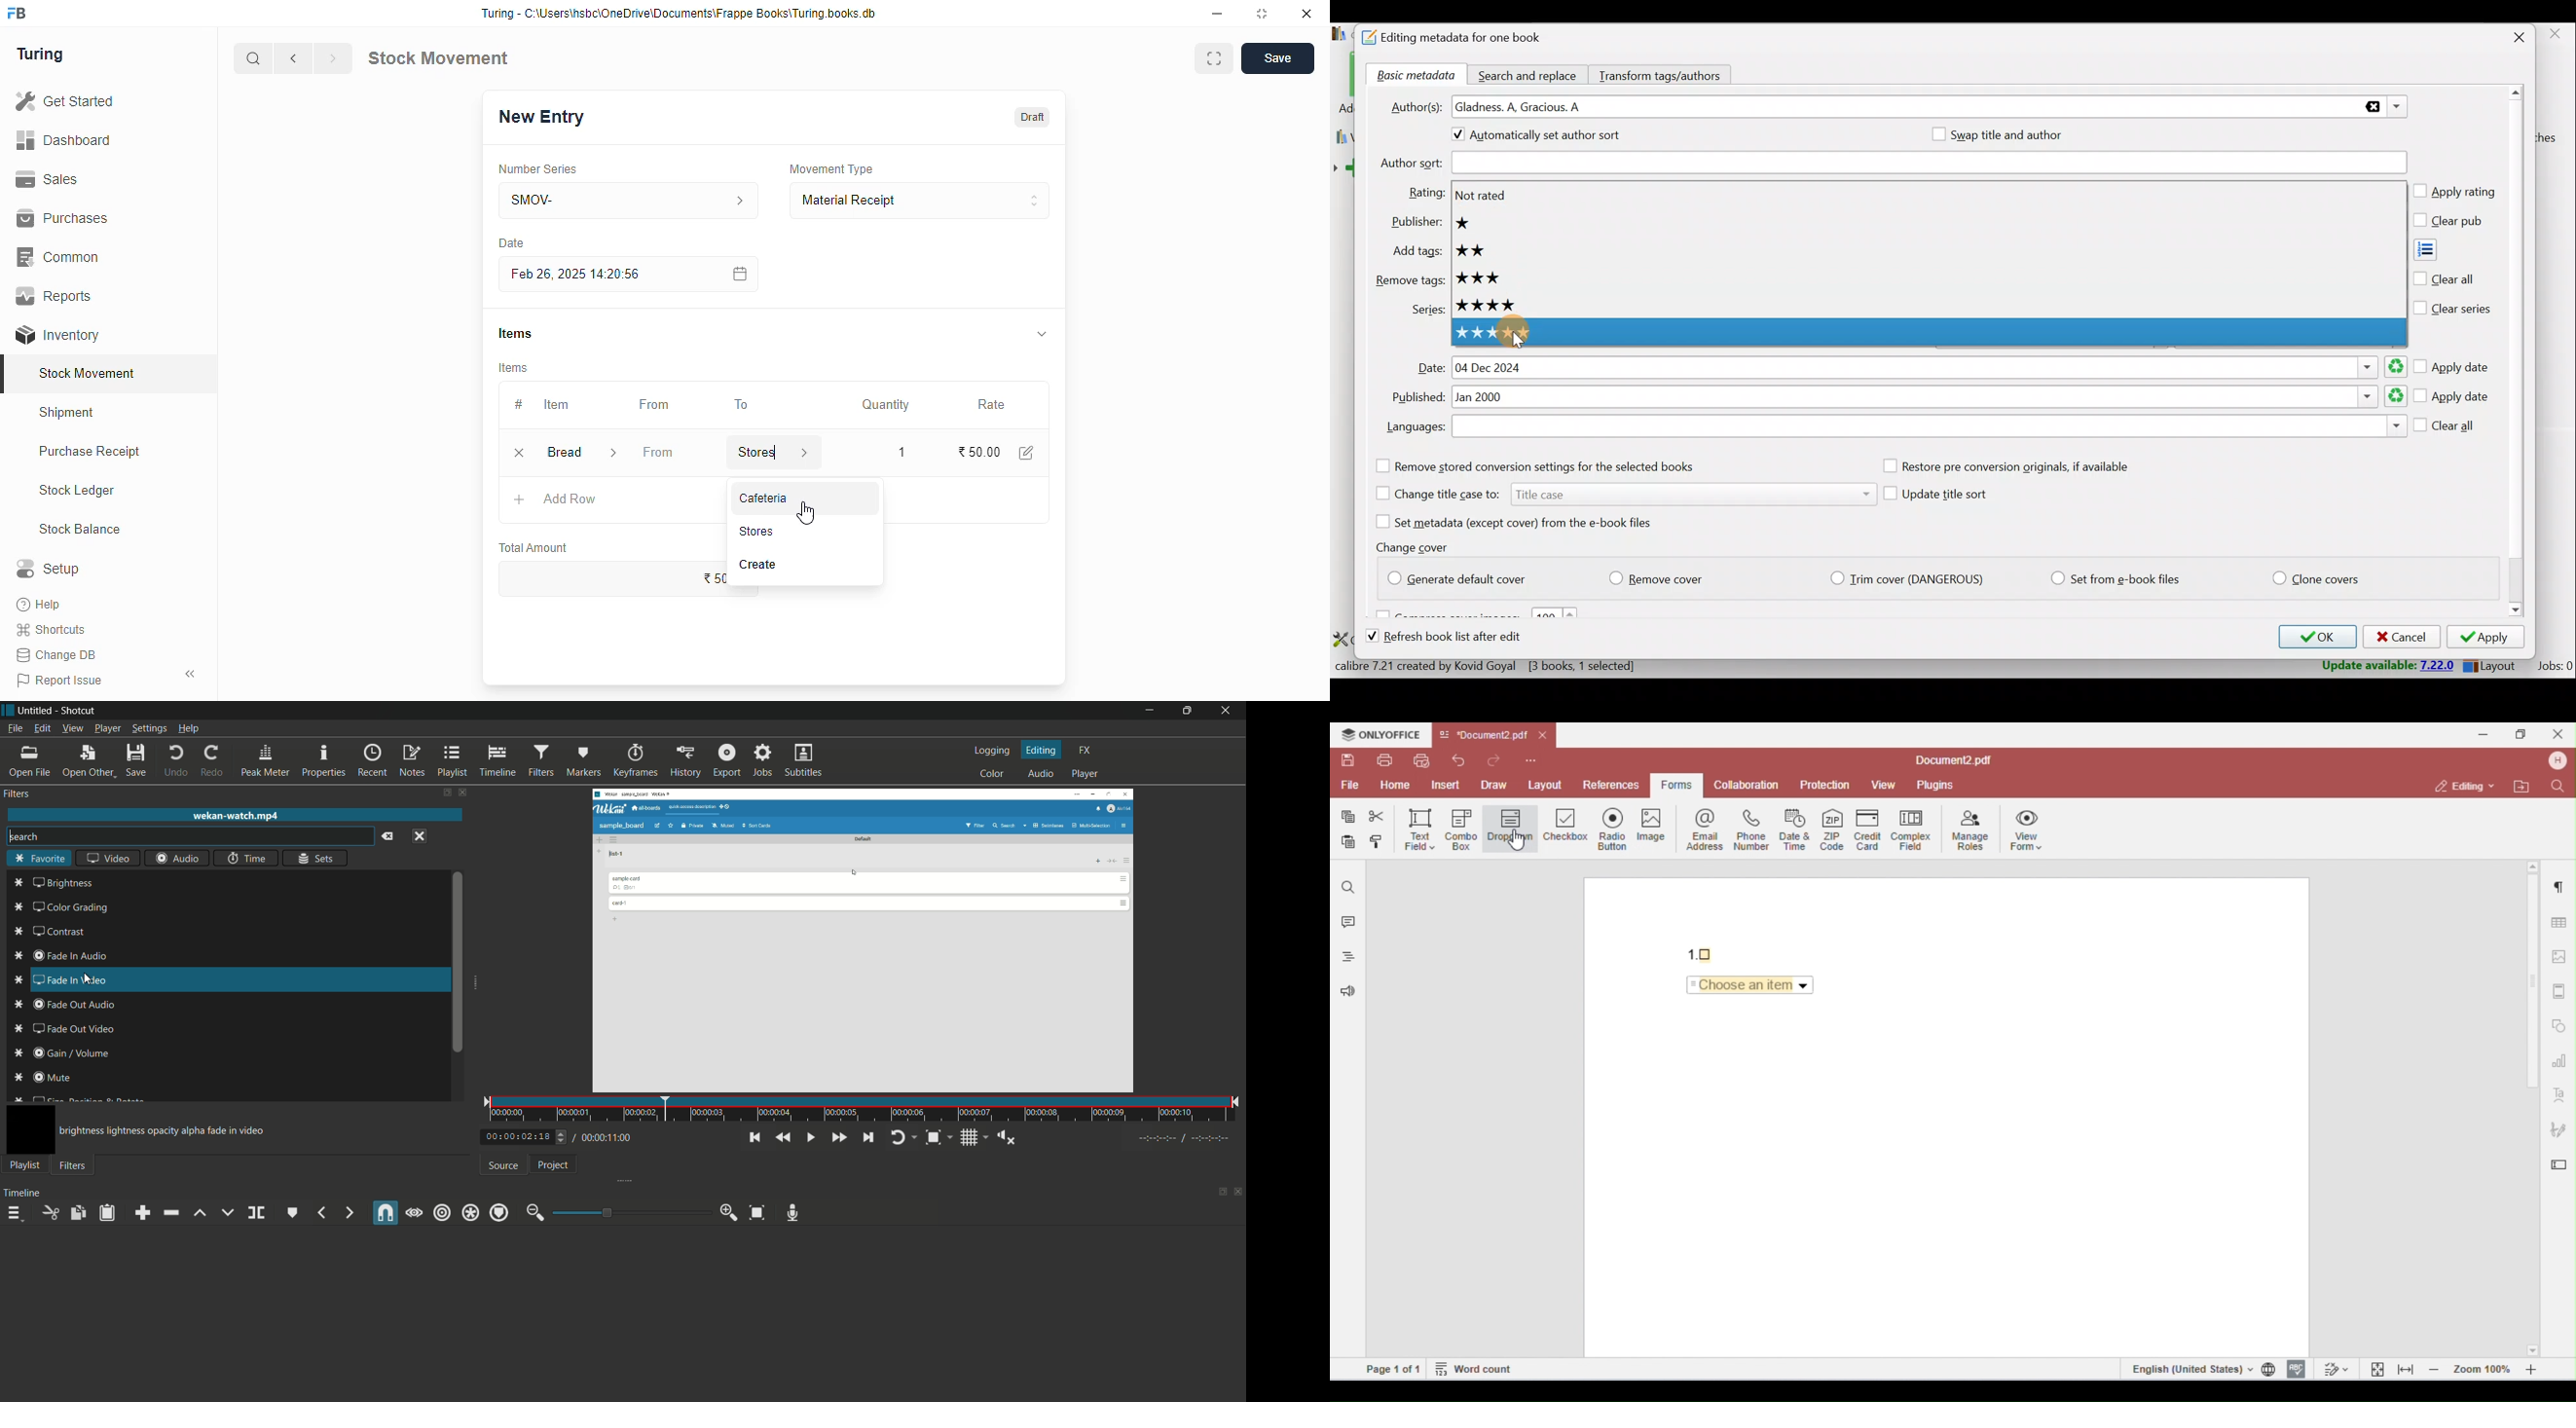 The width and height of the screenshot is (2576, 1428). What do you see at coordinates (540, 117) in the screenshot?
I see `new entry` at bounding box center [540, 117].